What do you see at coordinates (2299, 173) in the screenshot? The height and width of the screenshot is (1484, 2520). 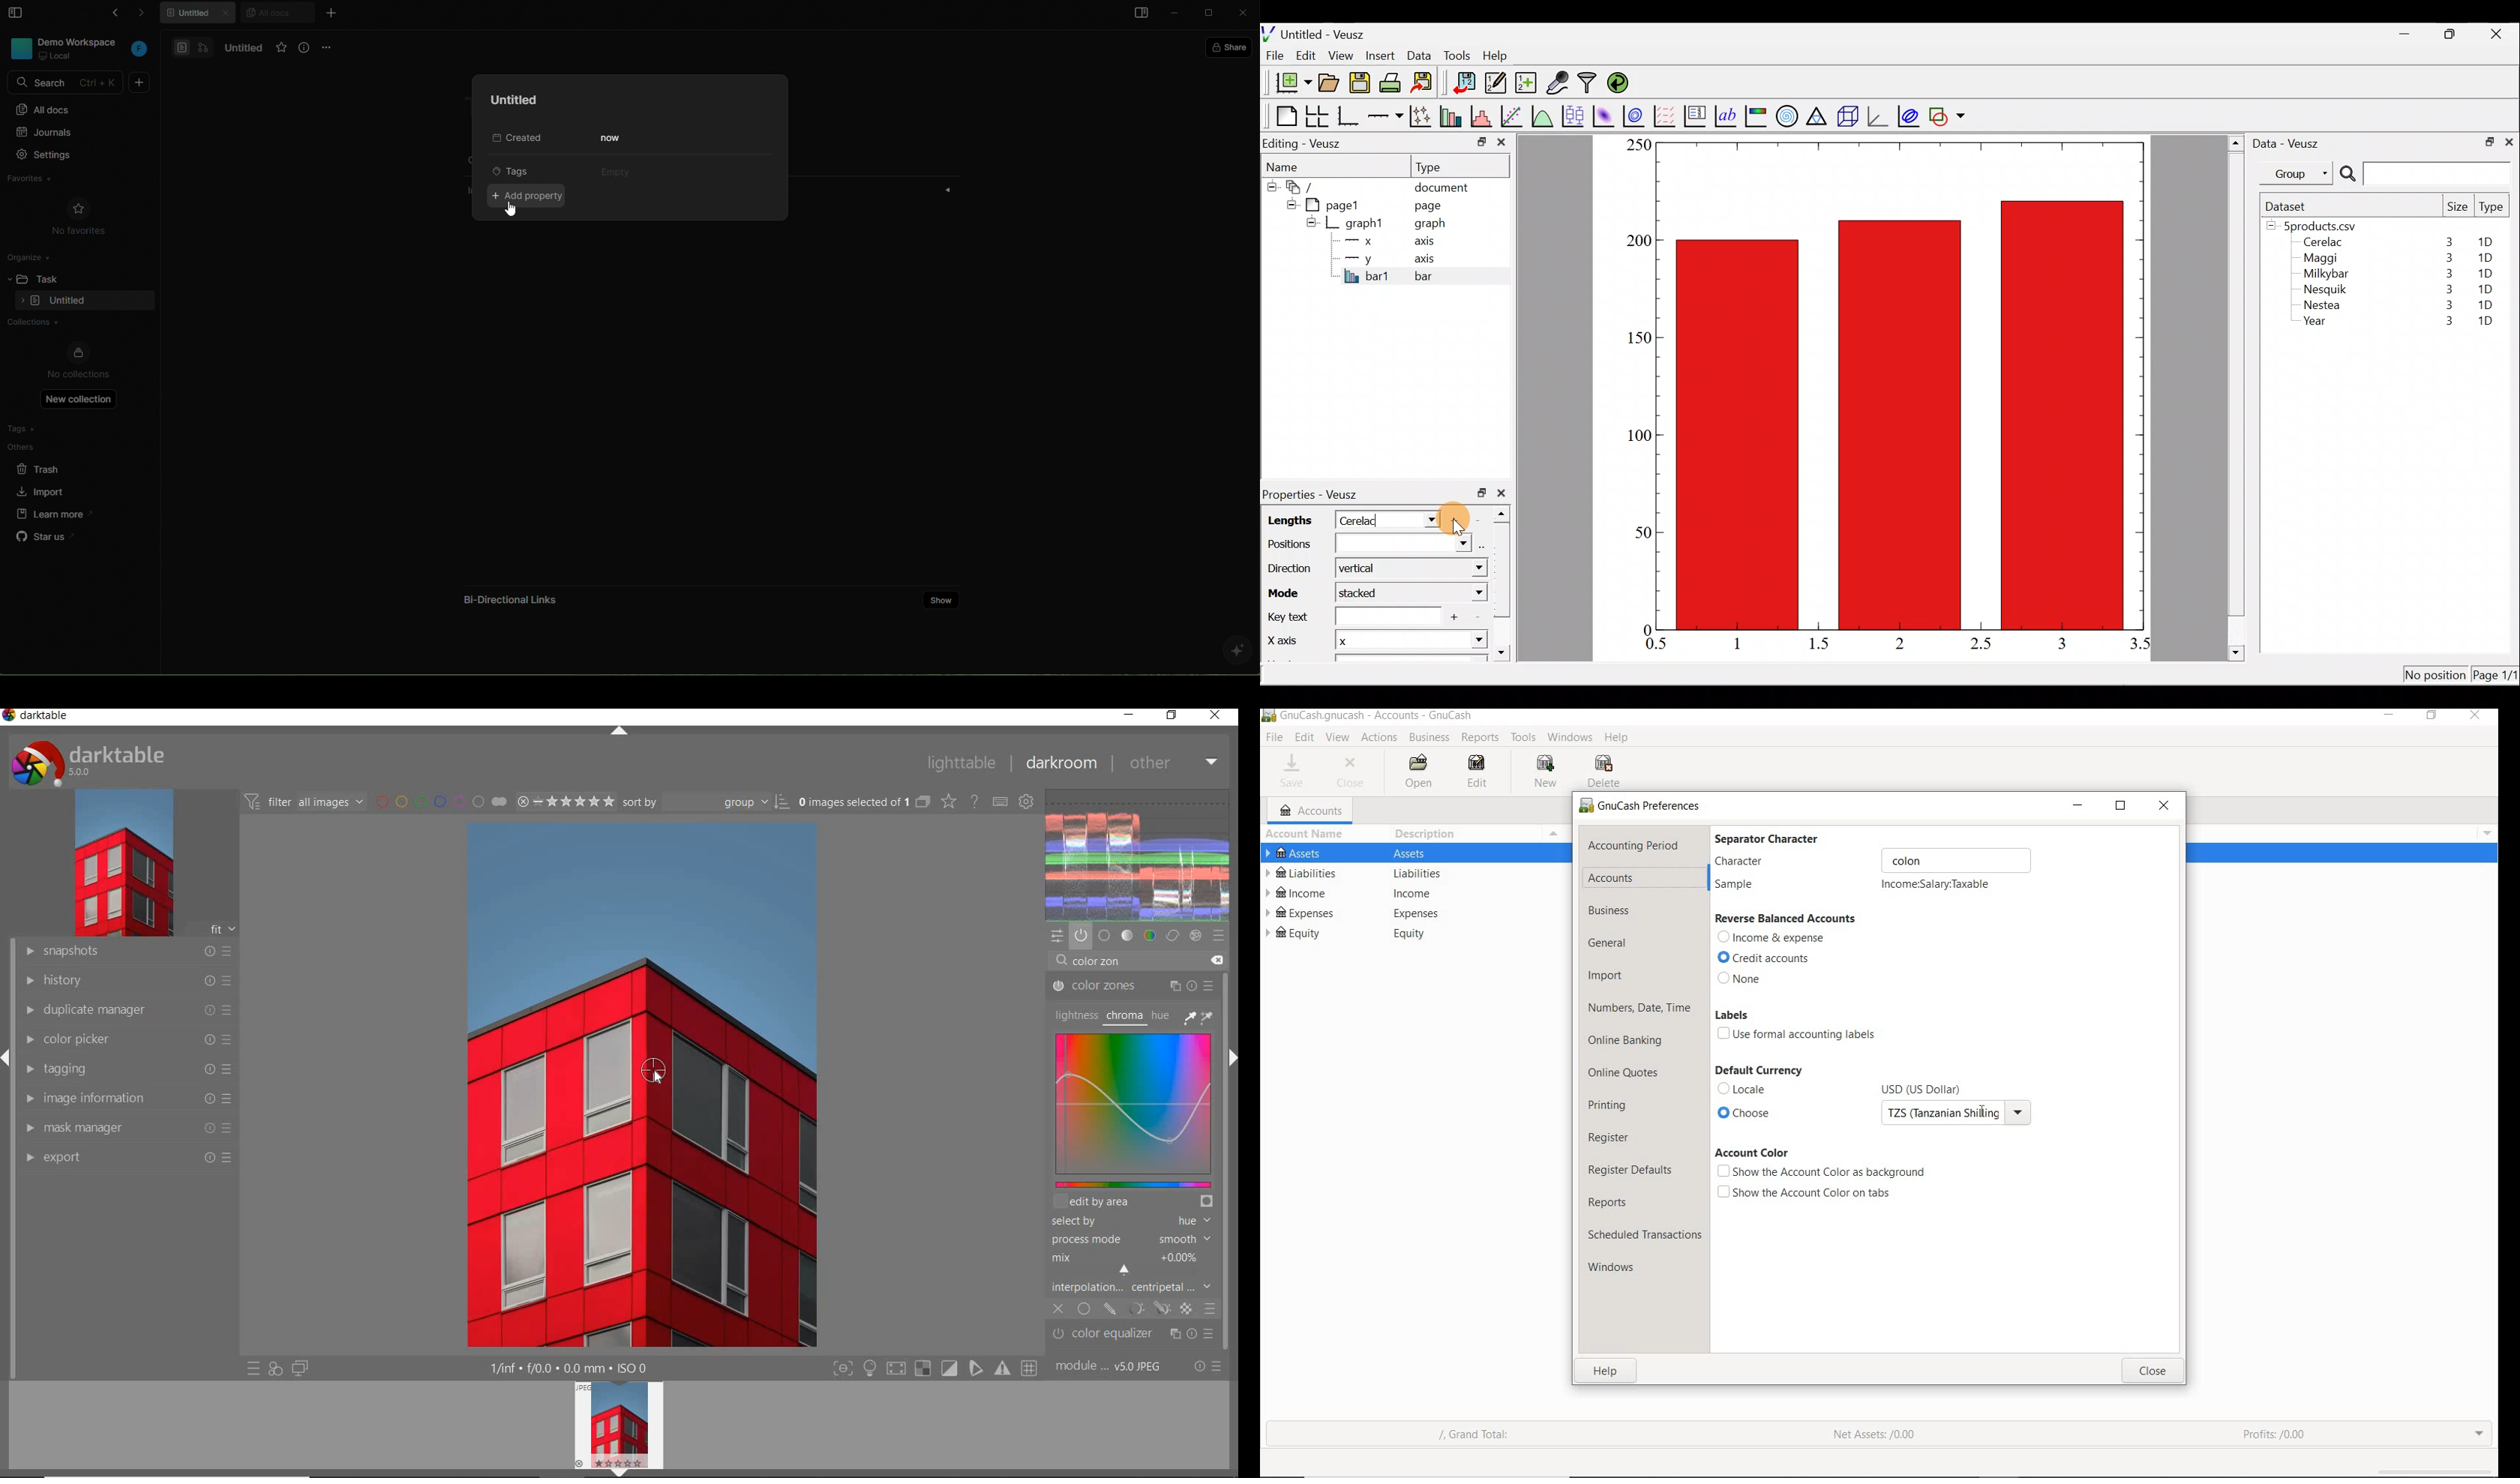 I see `Group` at bounding box center [2299, 173].